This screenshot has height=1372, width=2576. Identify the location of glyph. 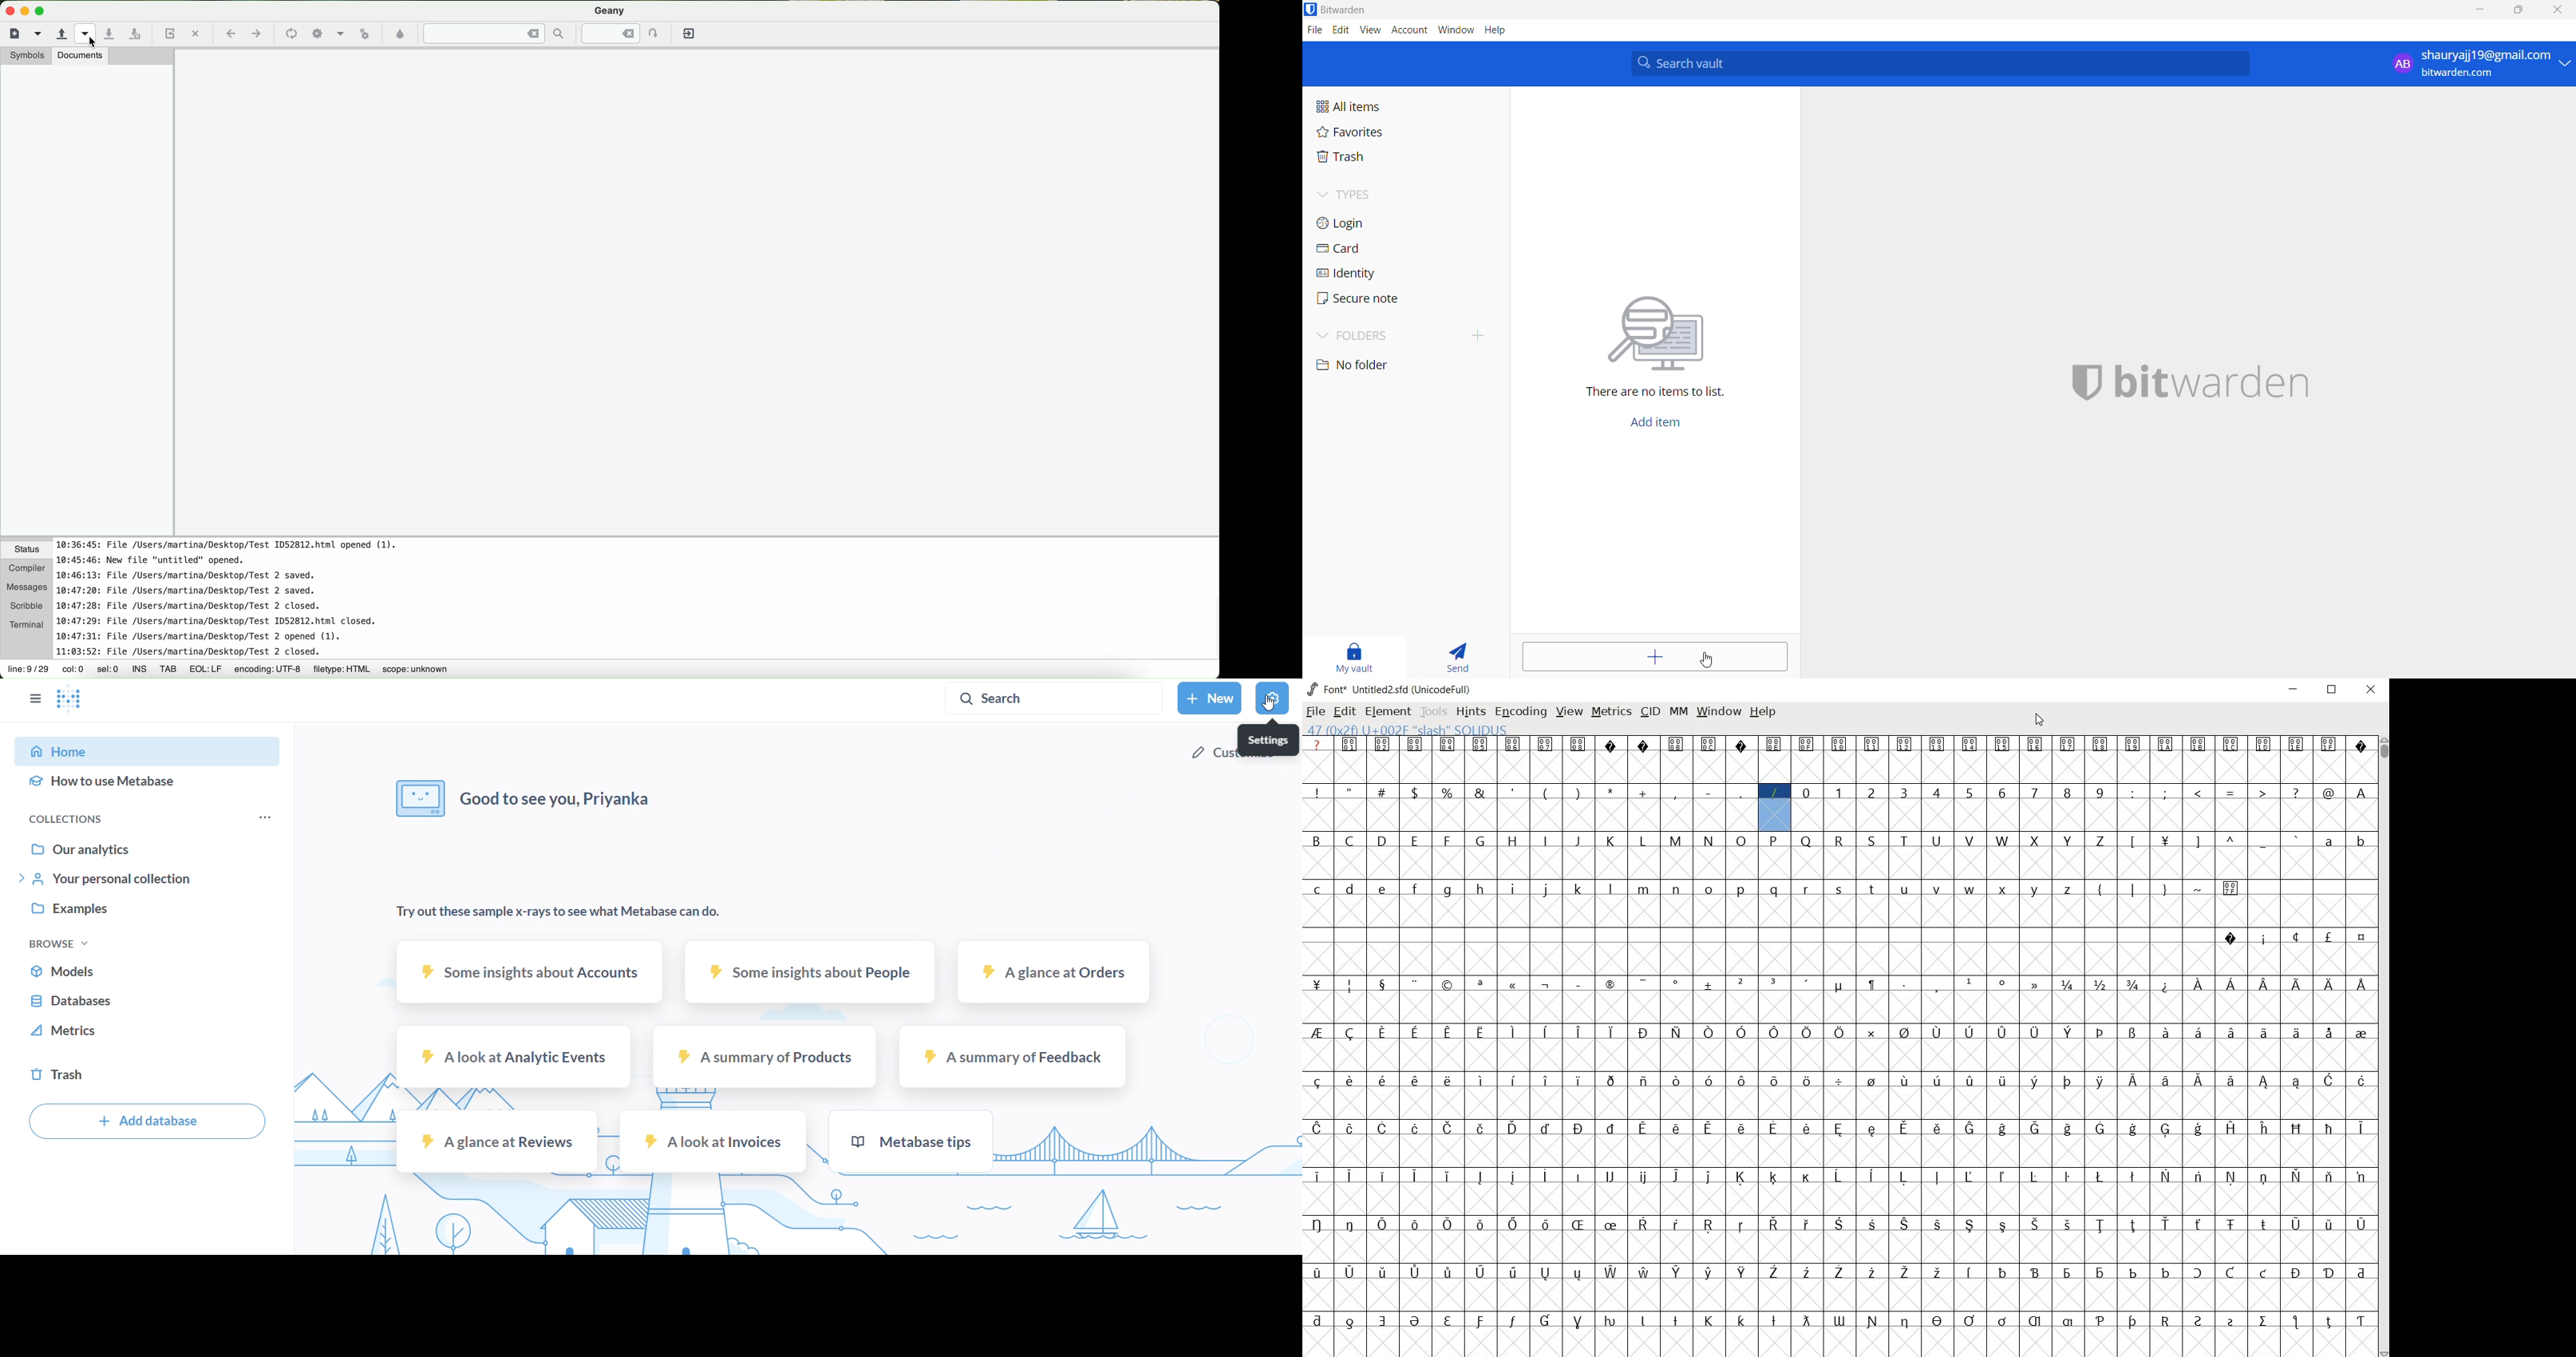
(2134, 842).